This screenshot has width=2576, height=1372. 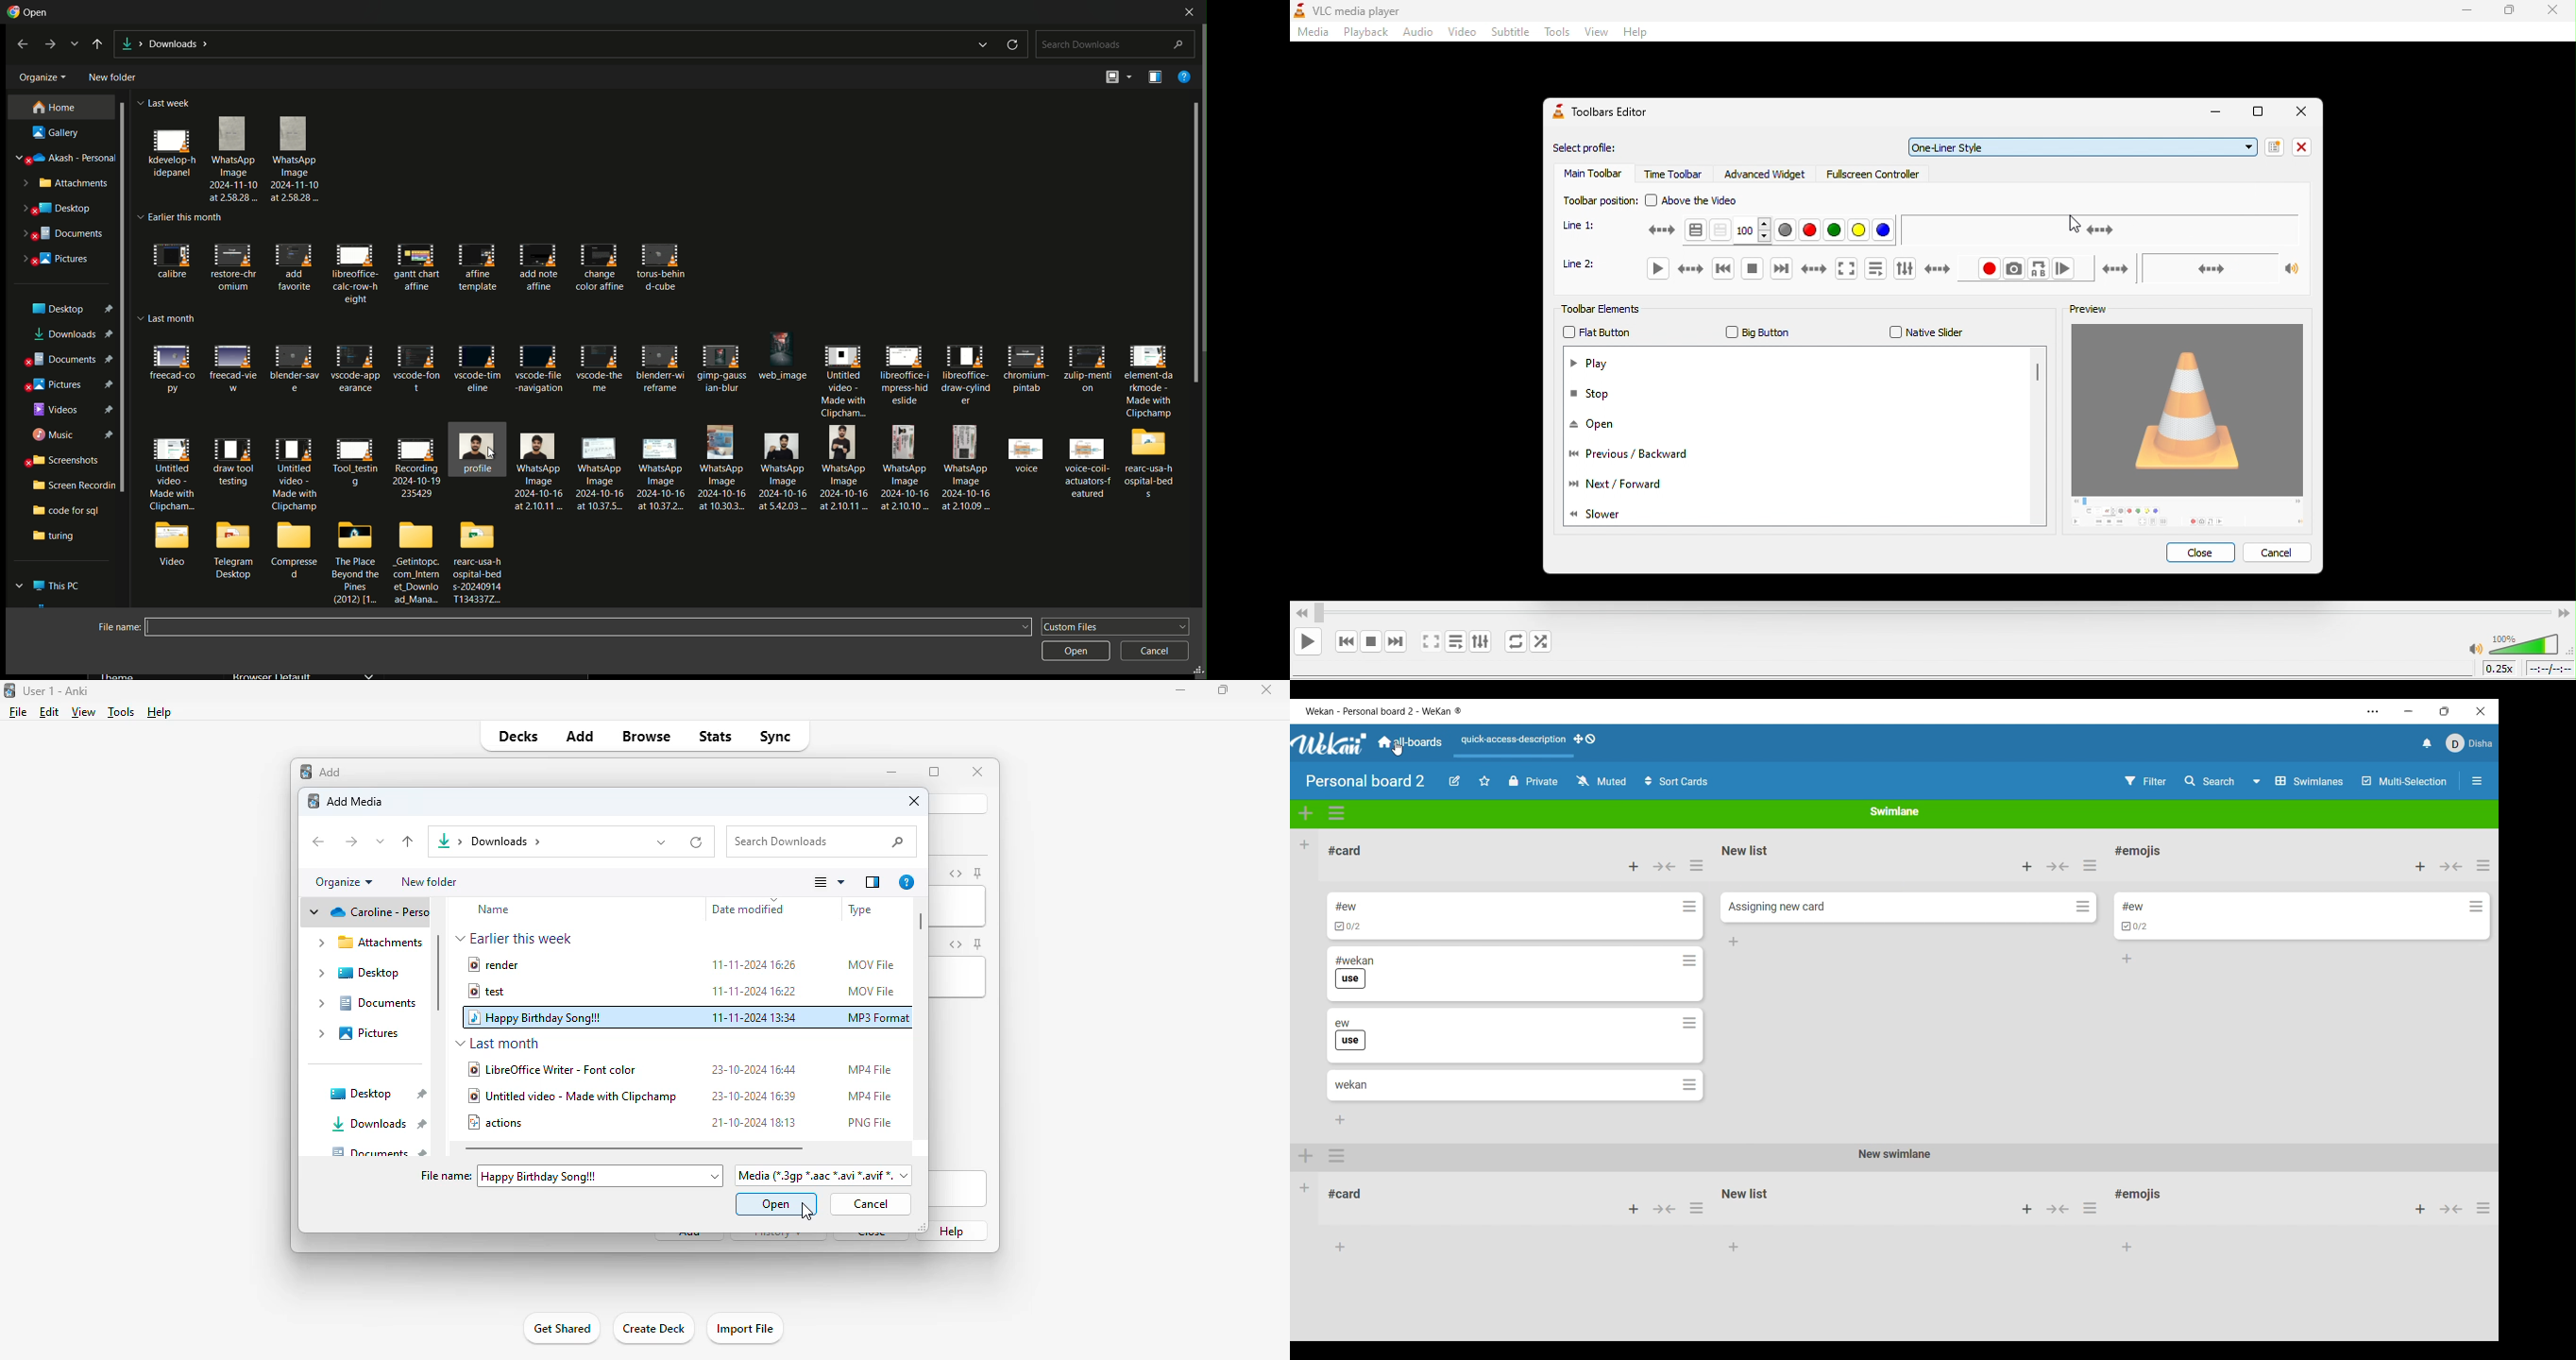 I want to click on last month, so click(x=500, y=1043).